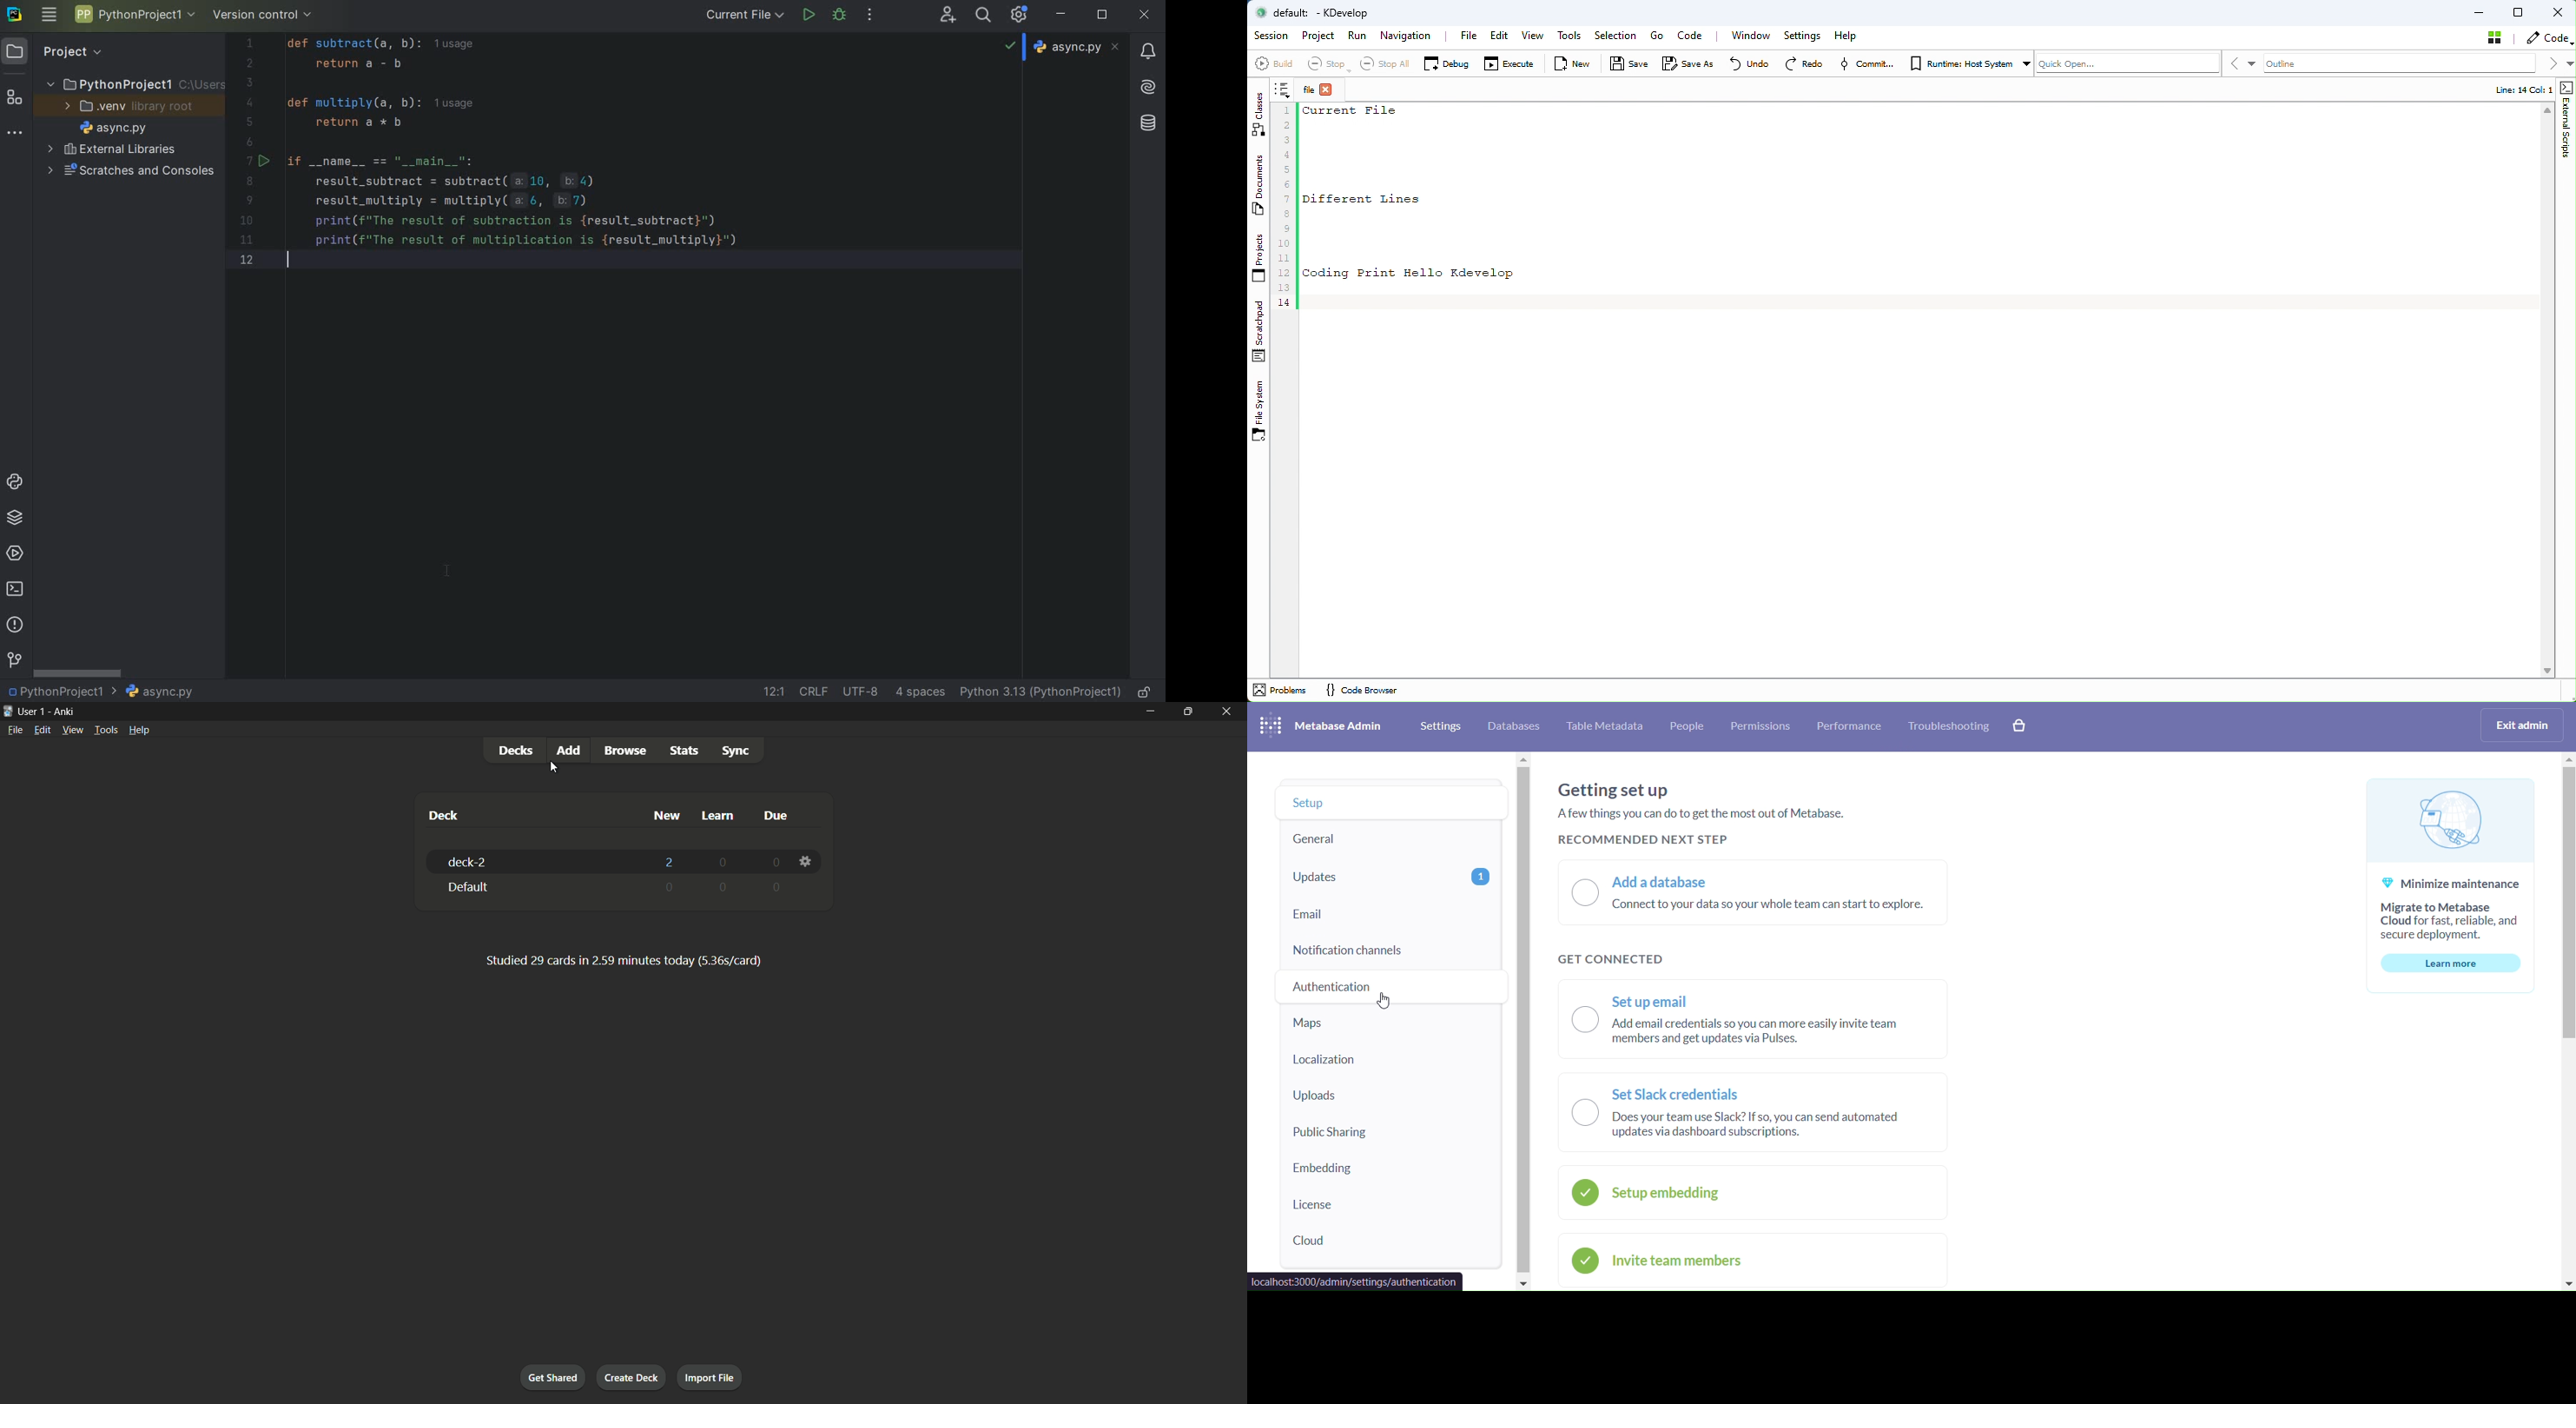  What do you see at coordinates (64, 712) in the screenshot?
I see `app name` at bounding box center [64, 712].